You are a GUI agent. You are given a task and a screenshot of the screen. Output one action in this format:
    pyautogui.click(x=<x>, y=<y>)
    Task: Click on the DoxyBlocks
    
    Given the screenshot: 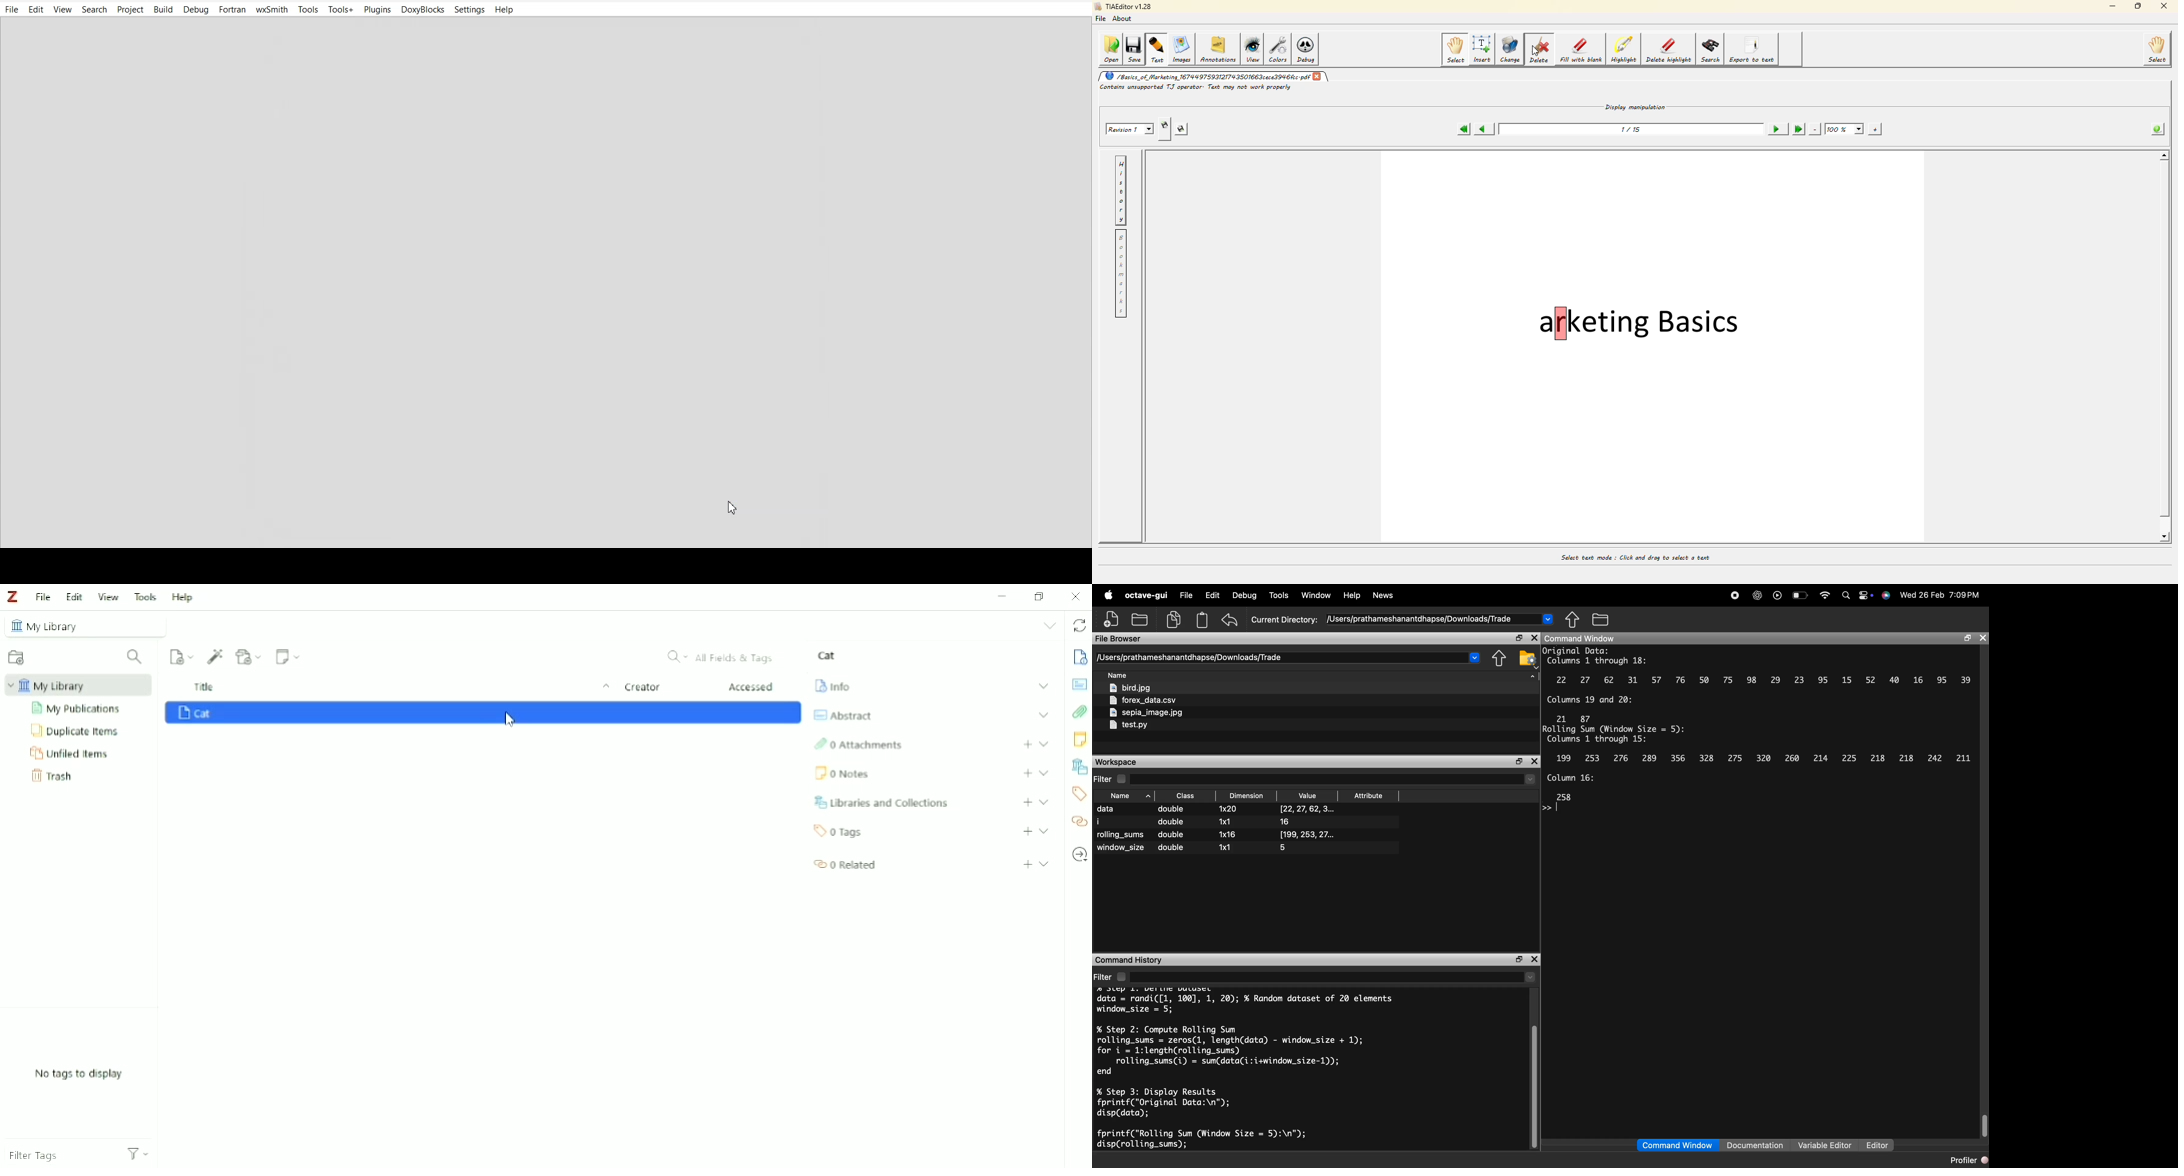 What is the action you would take?
    pyautogui.click(x=423, y=10)
    